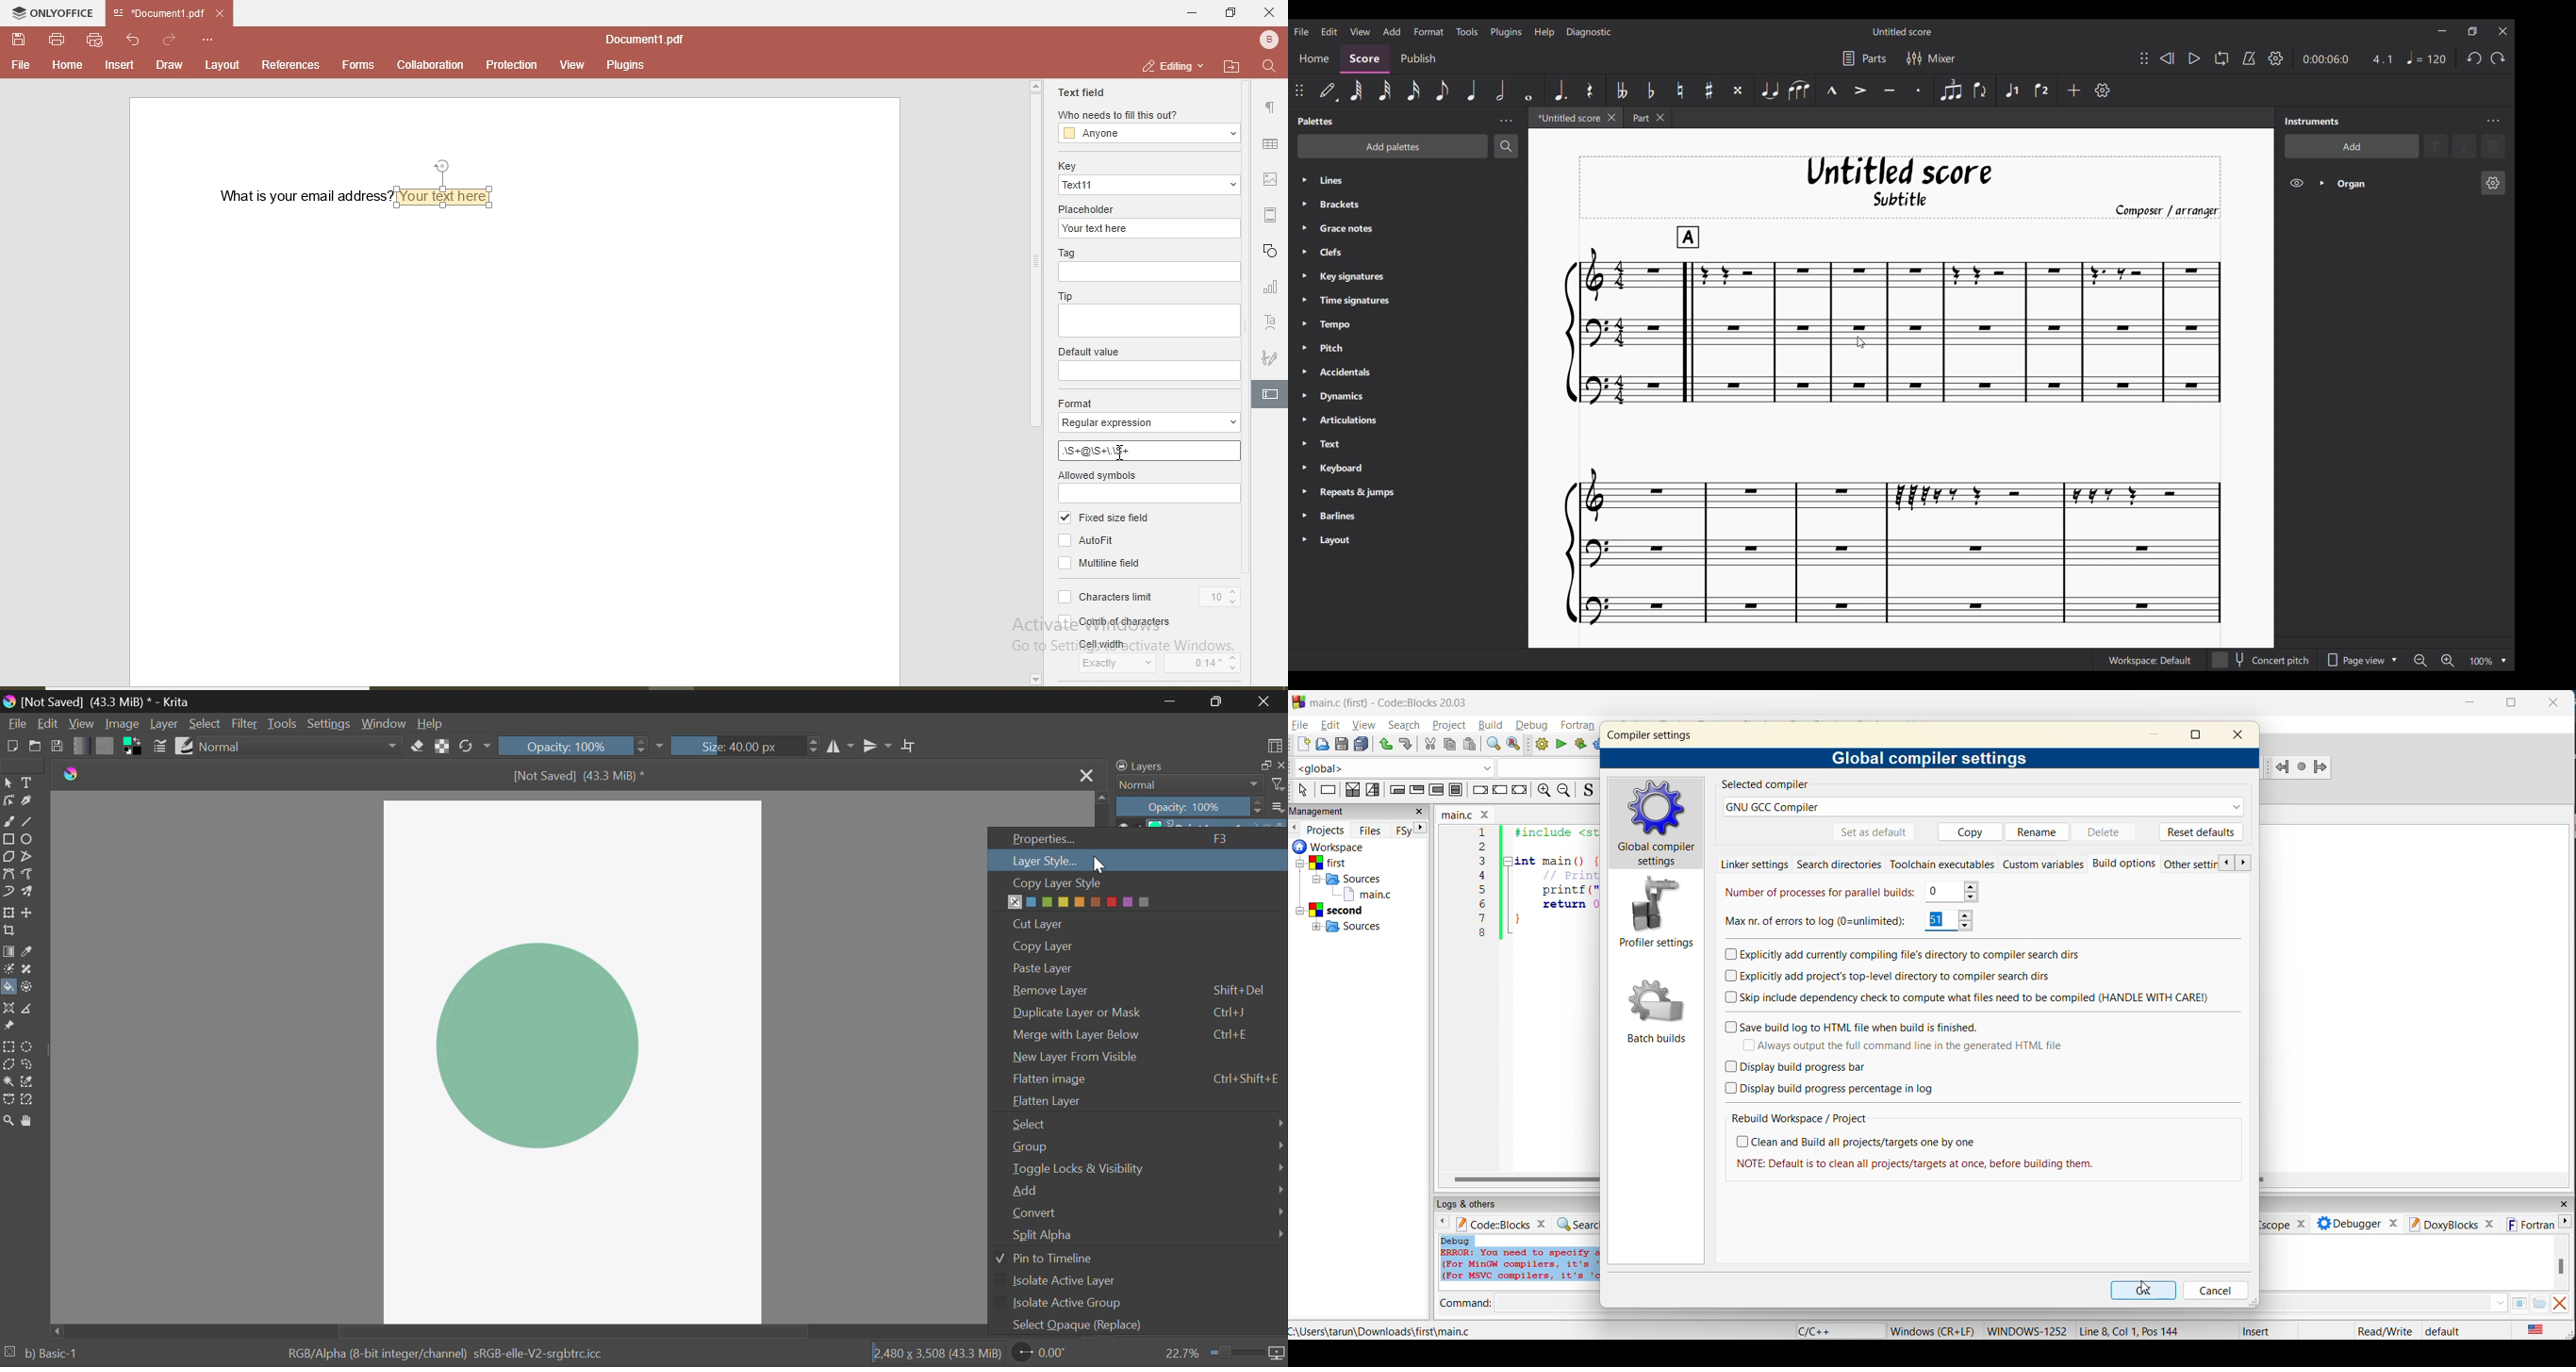 The image size is (2576, 1372). What do you see at coordinates (1910, 1142) in the screenshot?
I see `clean and build all projects/targets one by one` at bounding box center [1910, 1142].